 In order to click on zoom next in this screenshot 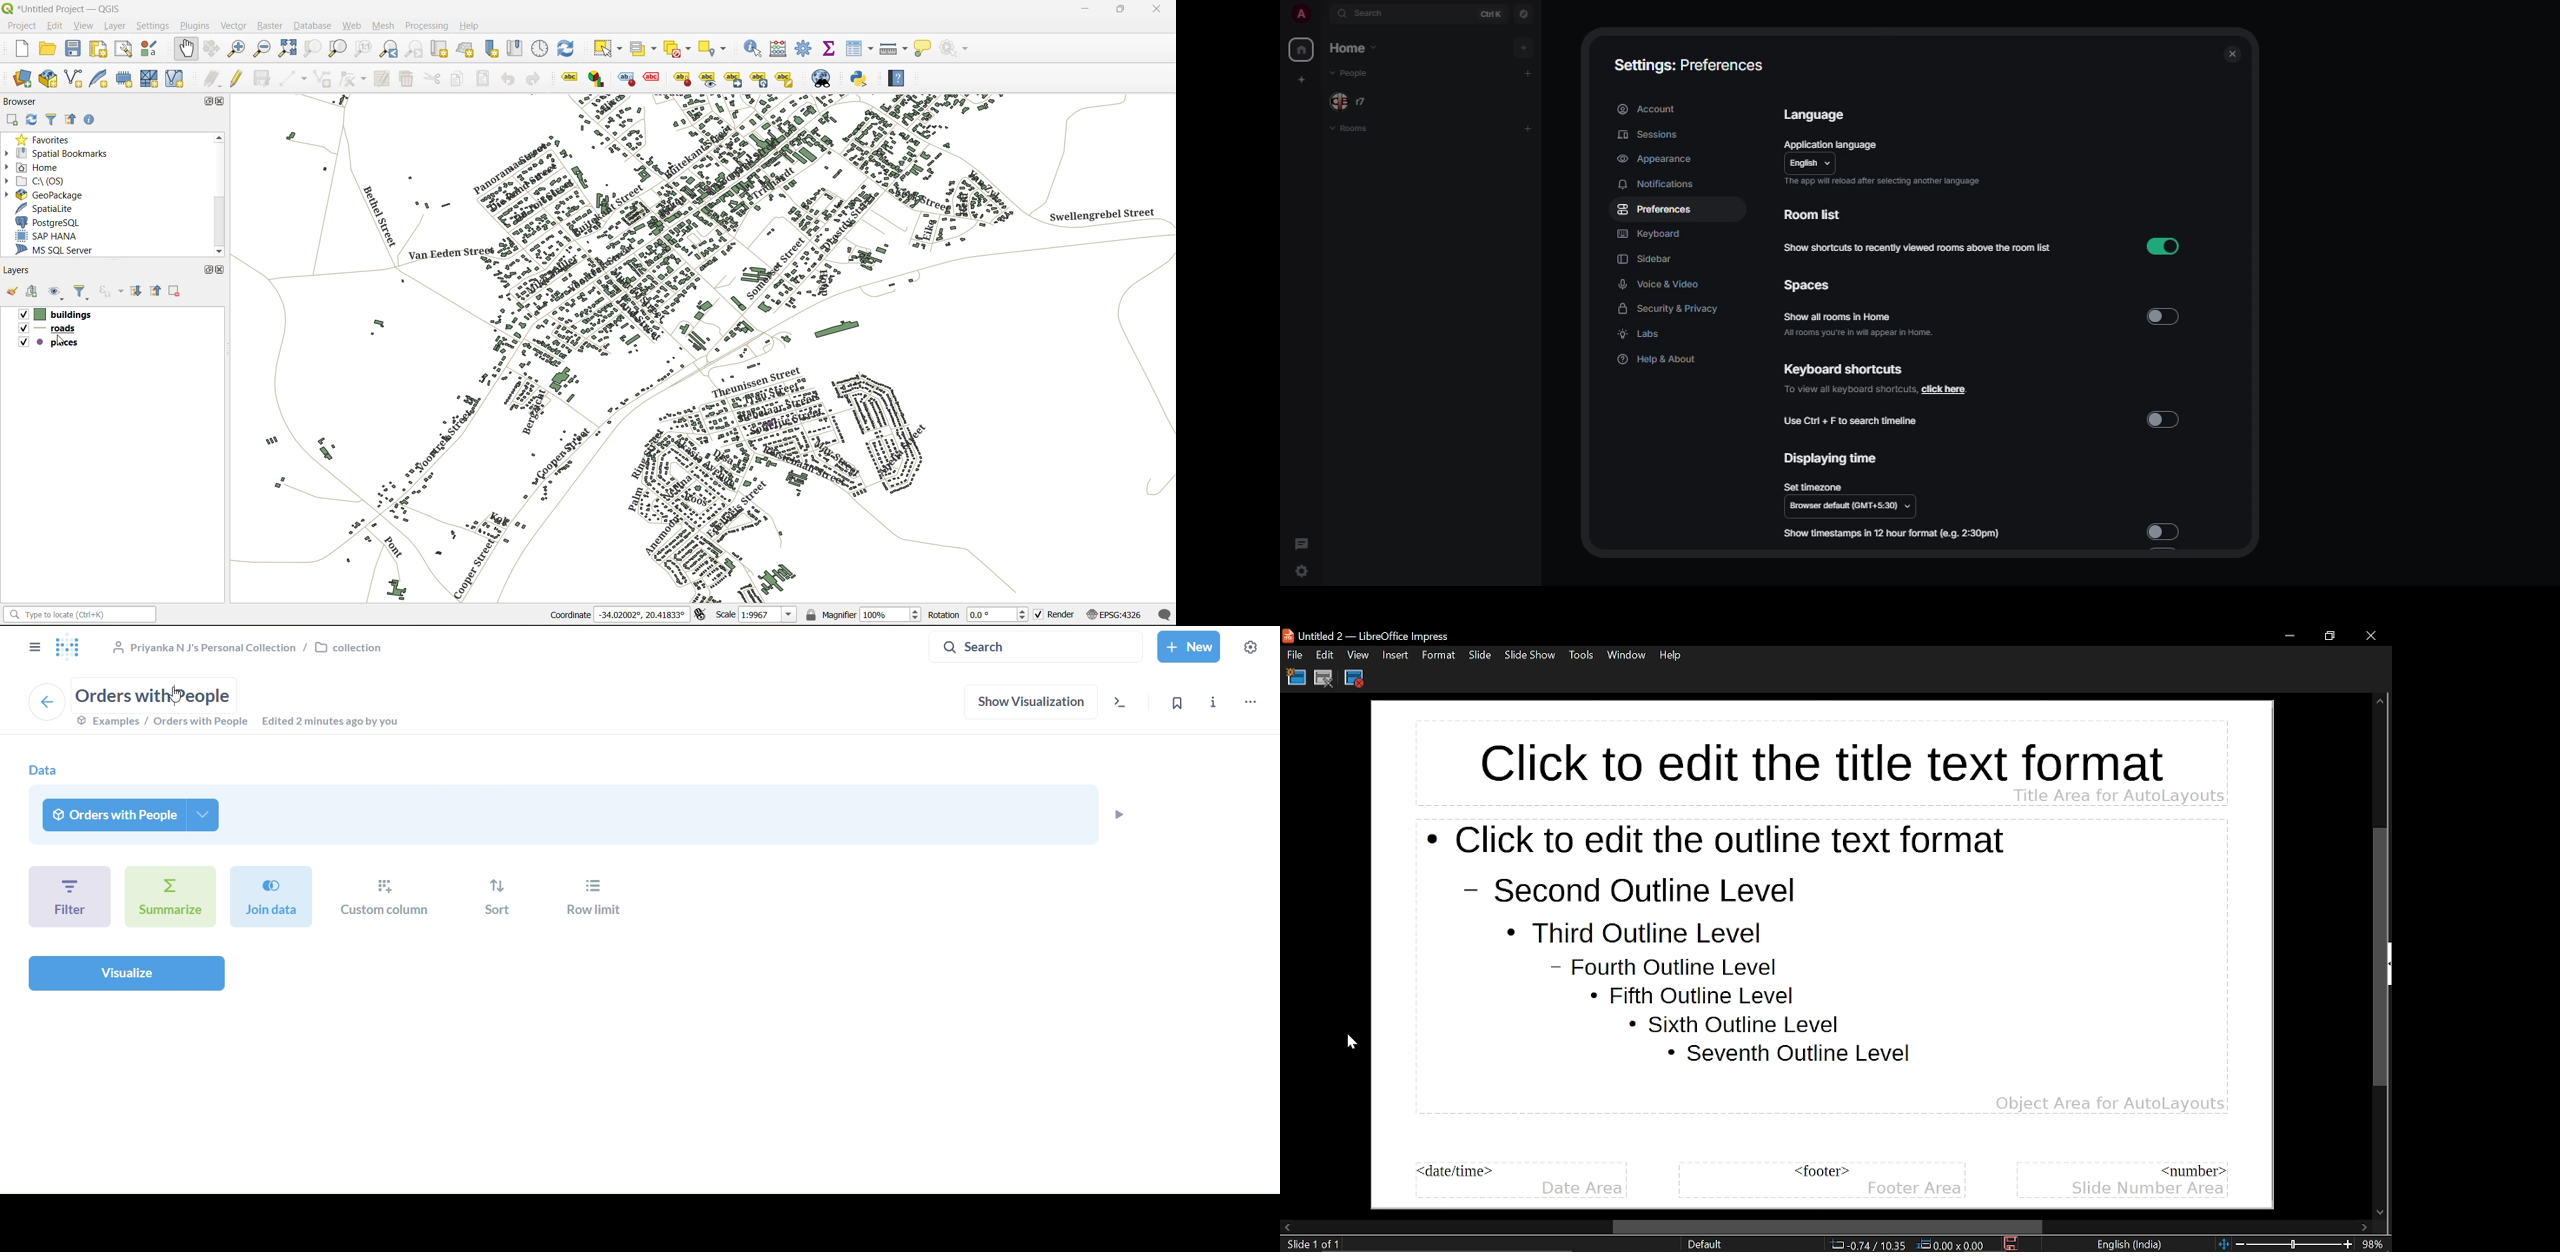, I will do `click(416, 48)`.